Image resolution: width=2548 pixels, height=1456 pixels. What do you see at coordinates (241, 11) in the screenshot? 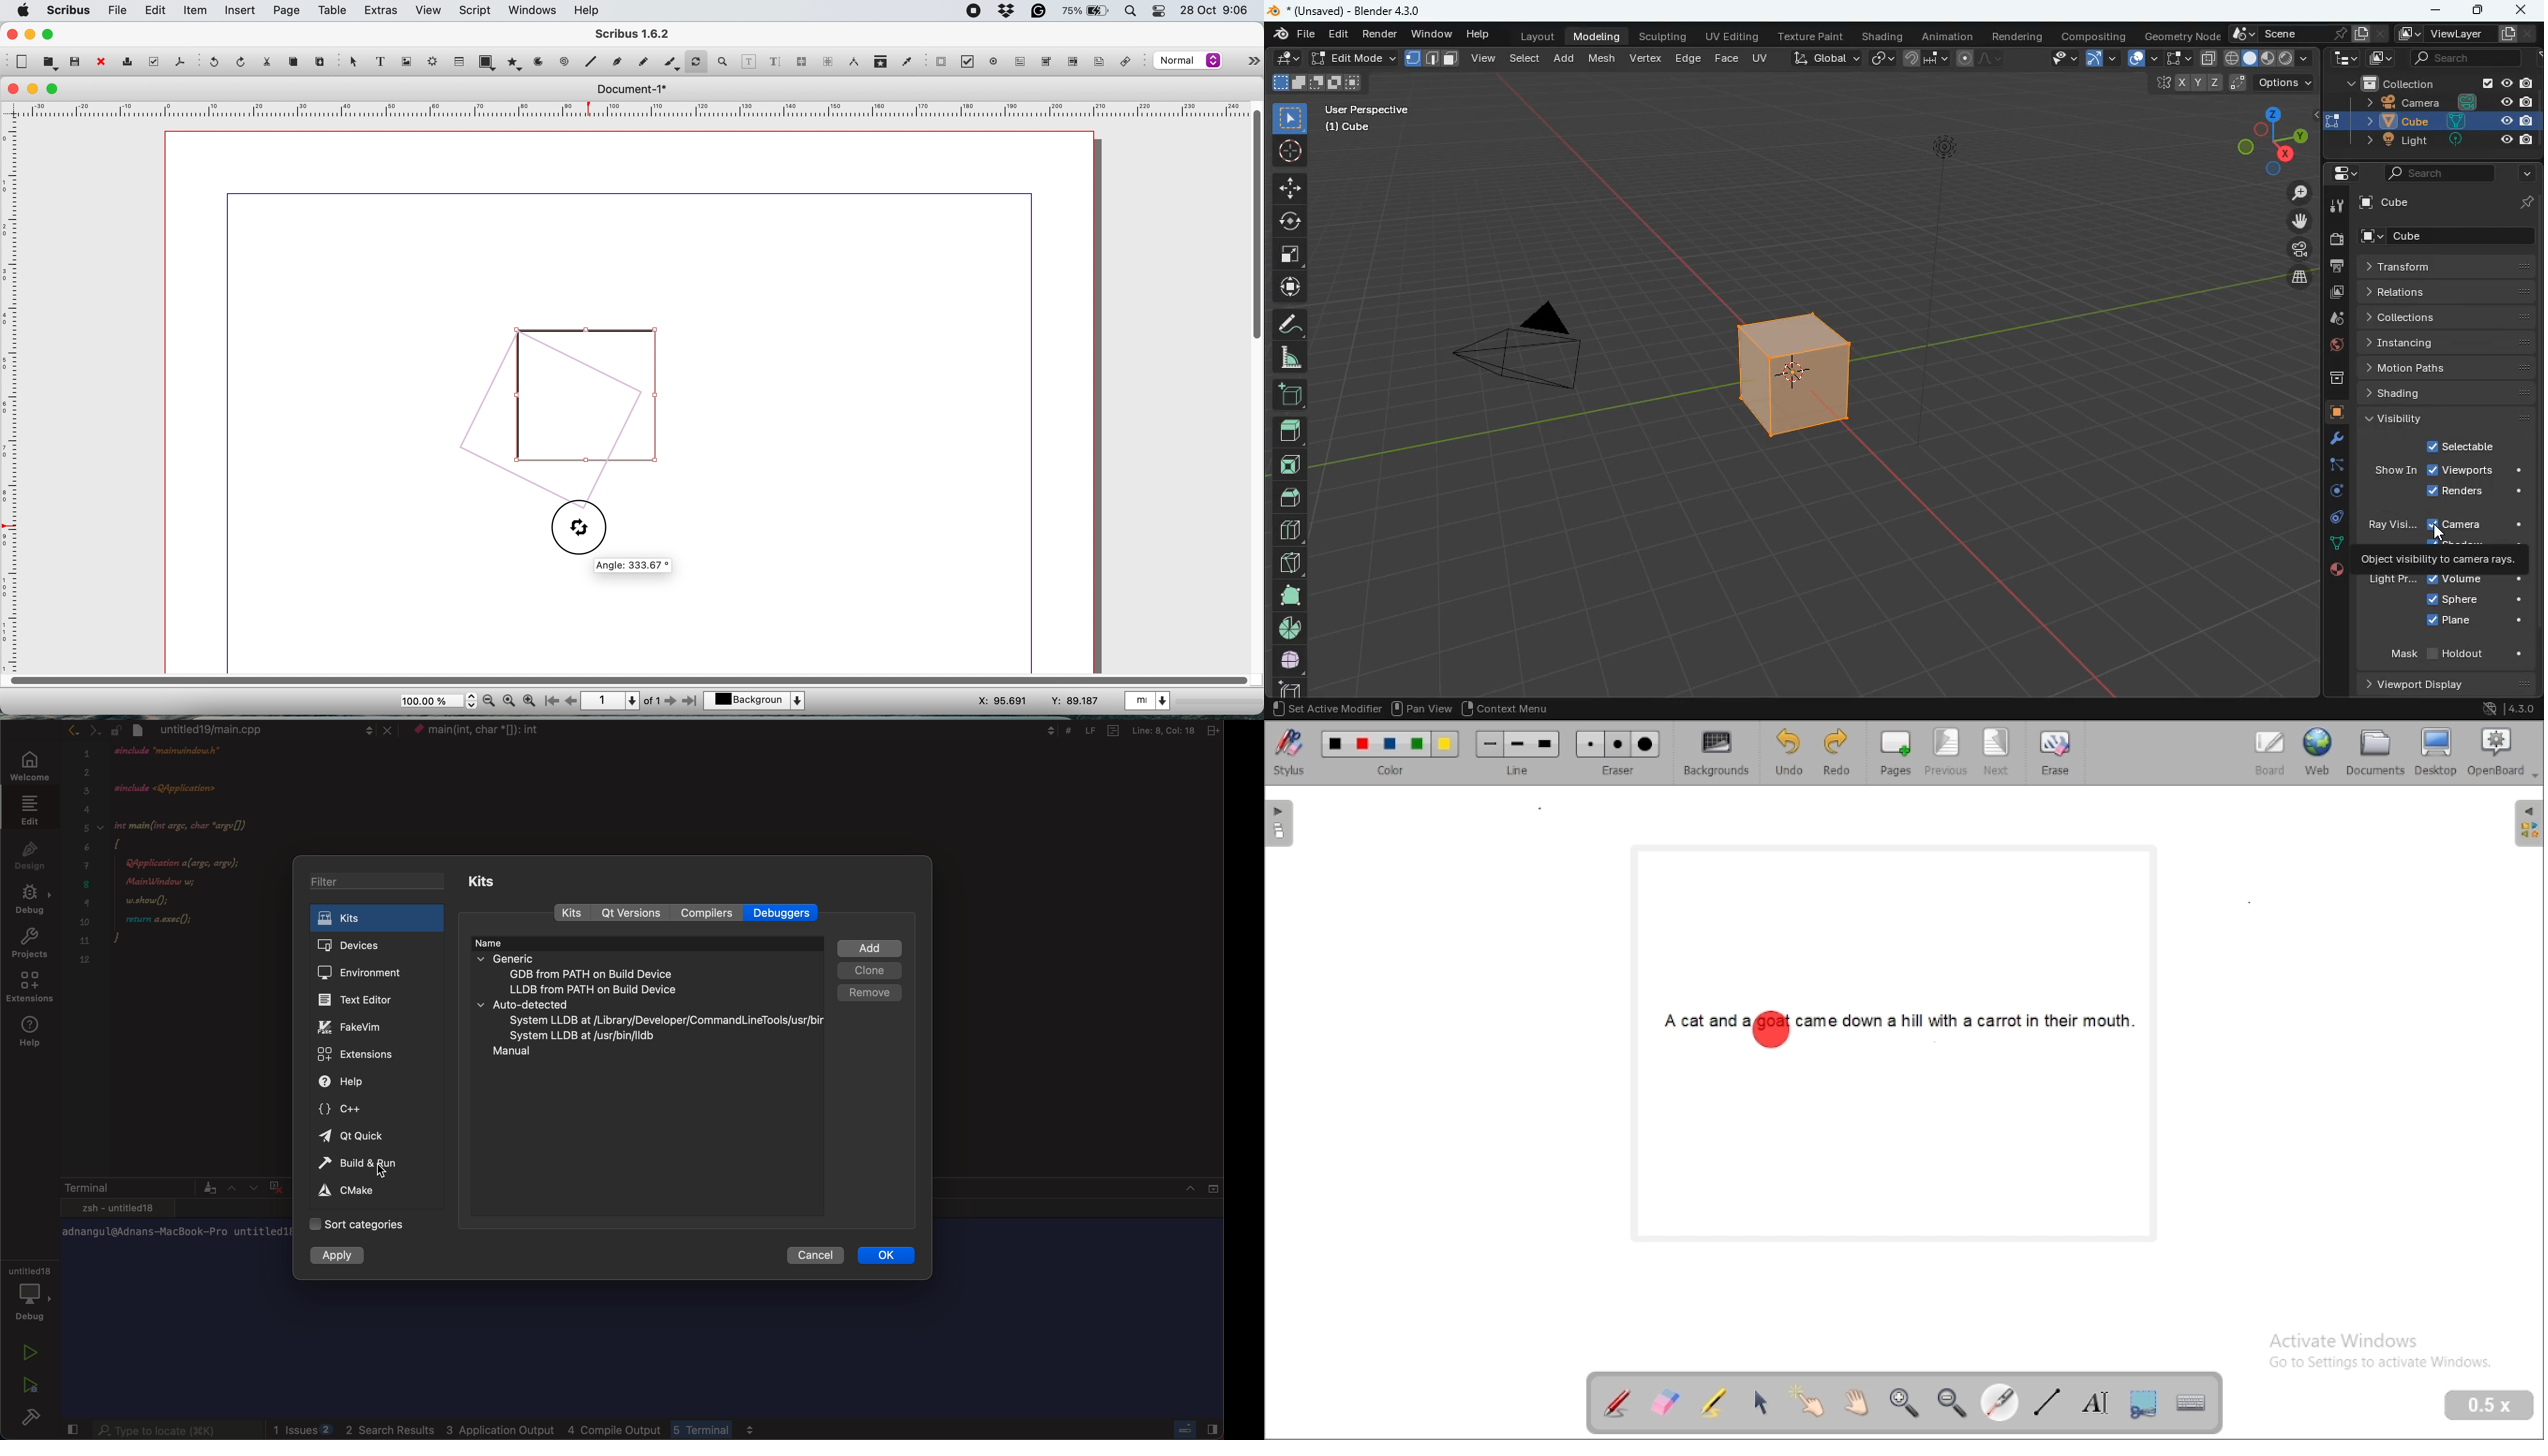
I see `insert` at bounding box center [241, 11].